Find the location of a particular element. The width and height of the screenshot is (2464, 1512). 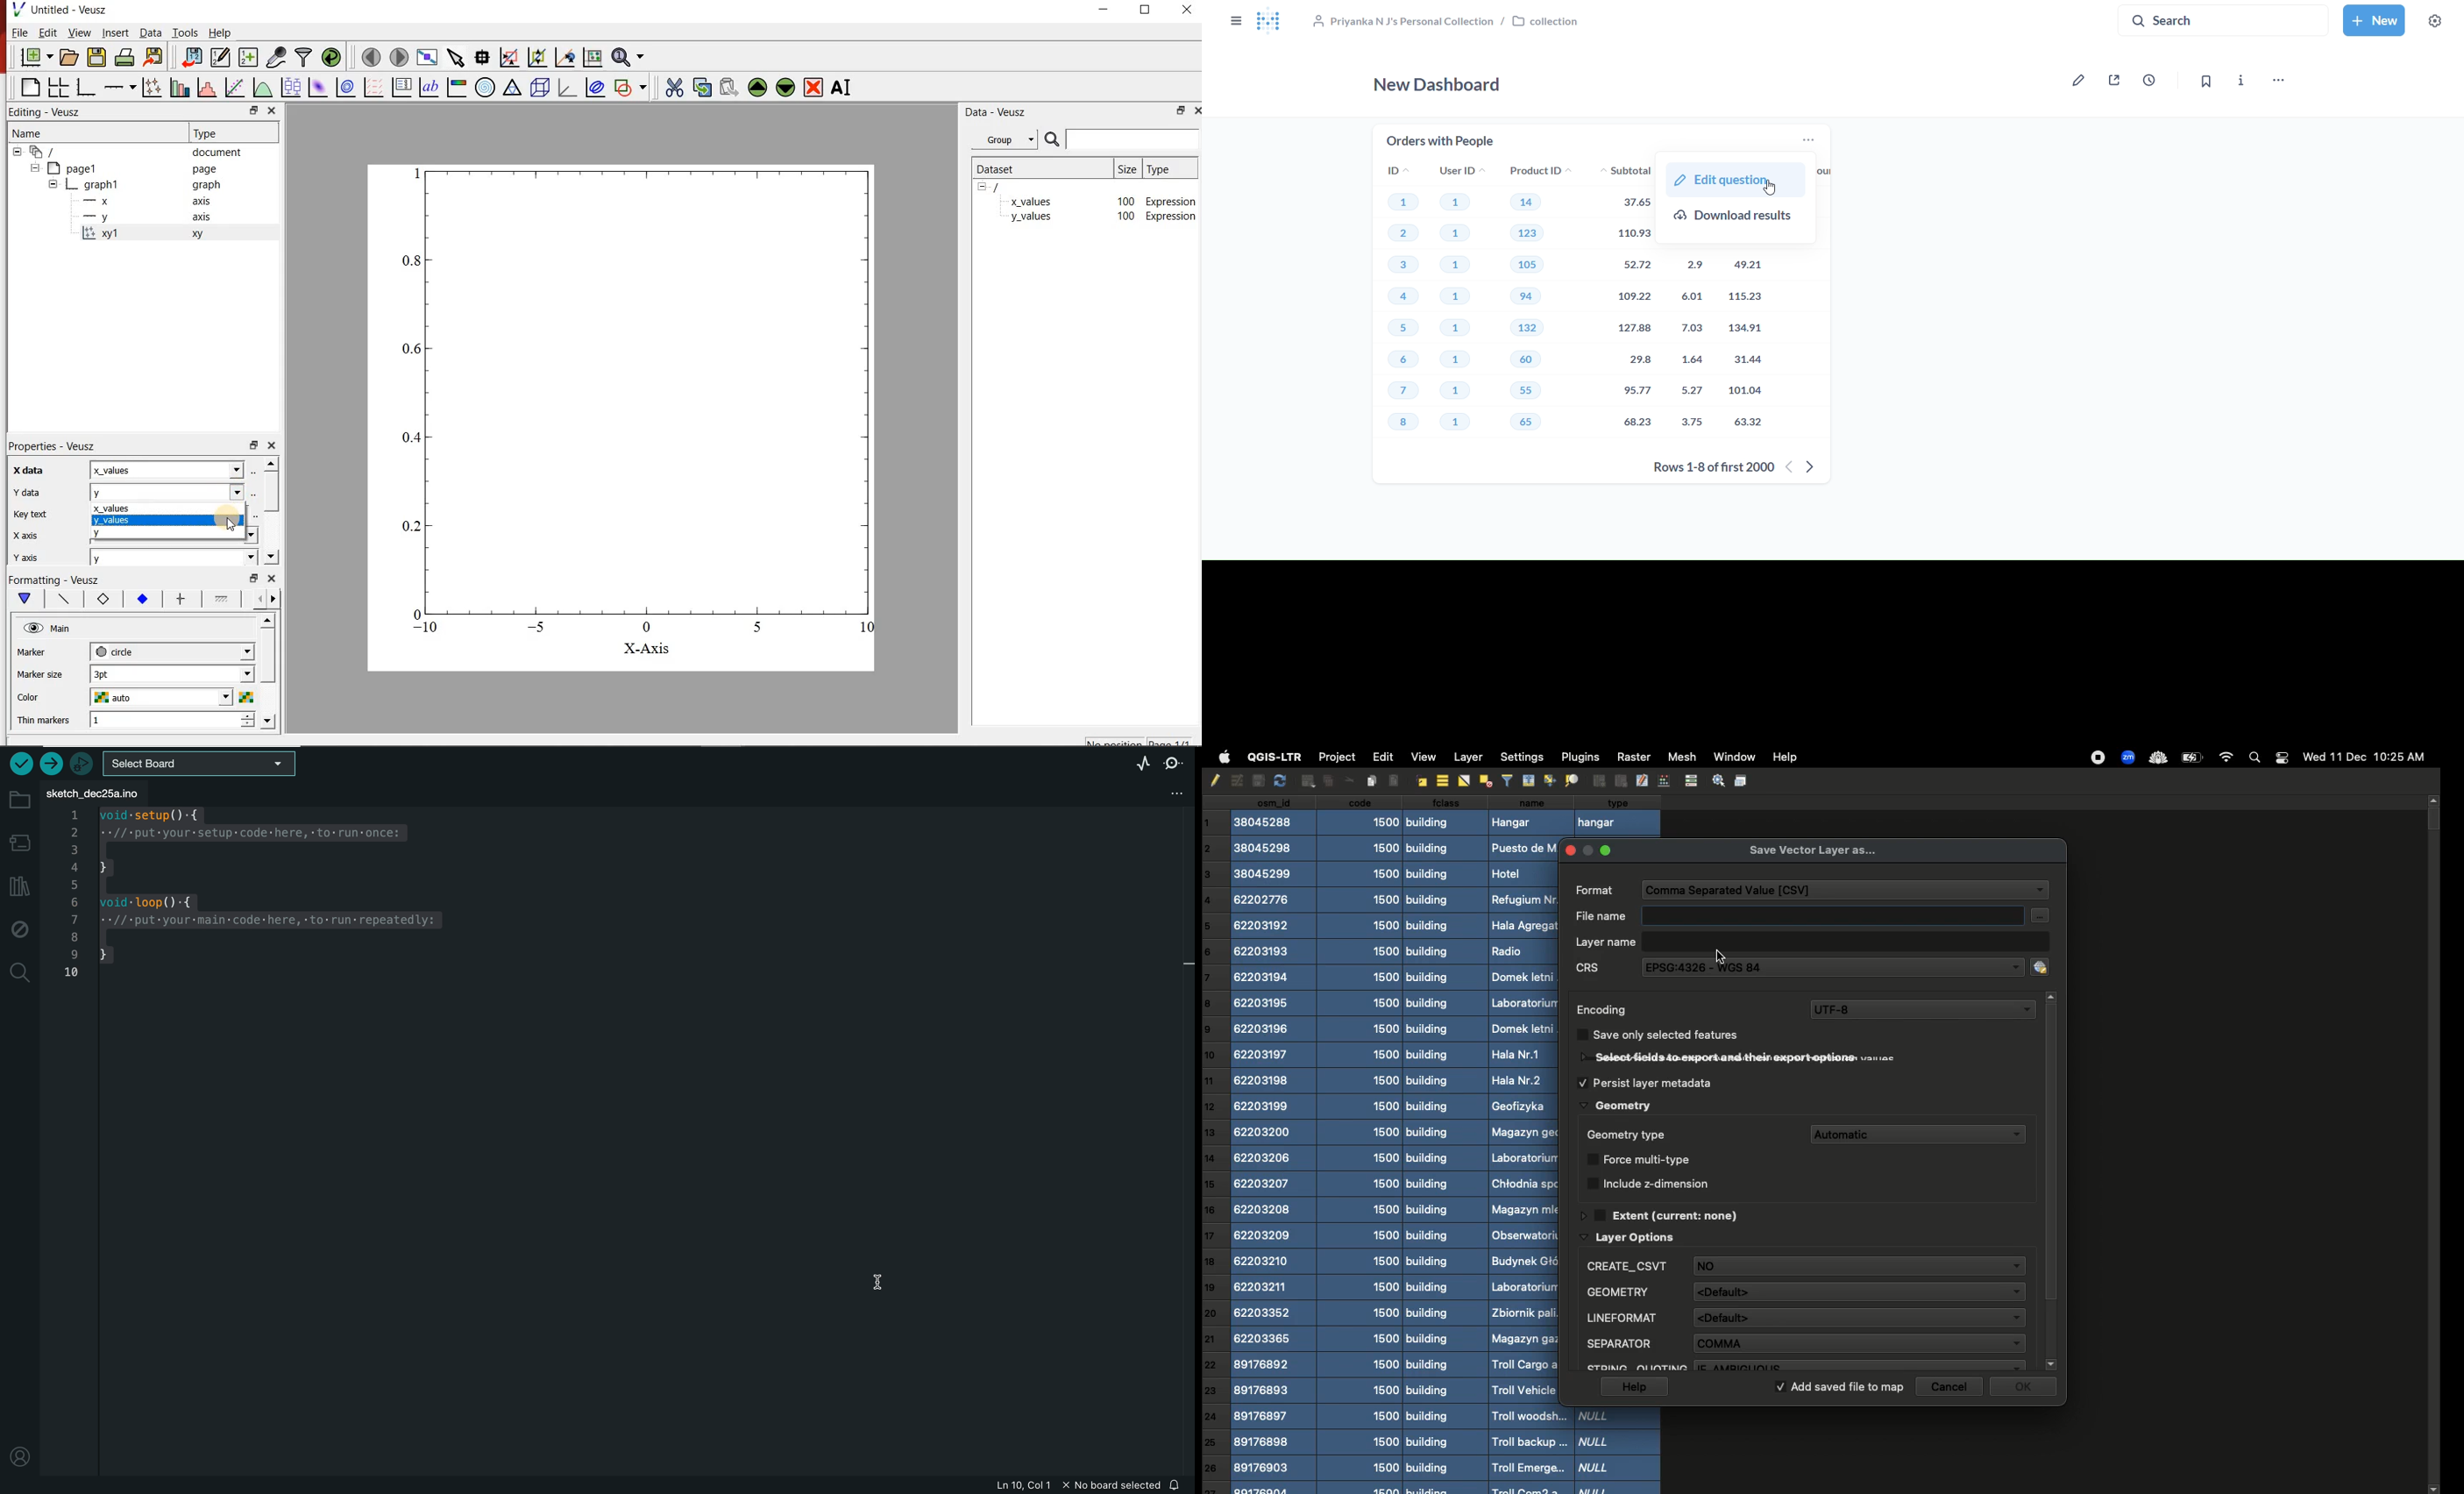

Extent is located at coordinates (1672, 1212).